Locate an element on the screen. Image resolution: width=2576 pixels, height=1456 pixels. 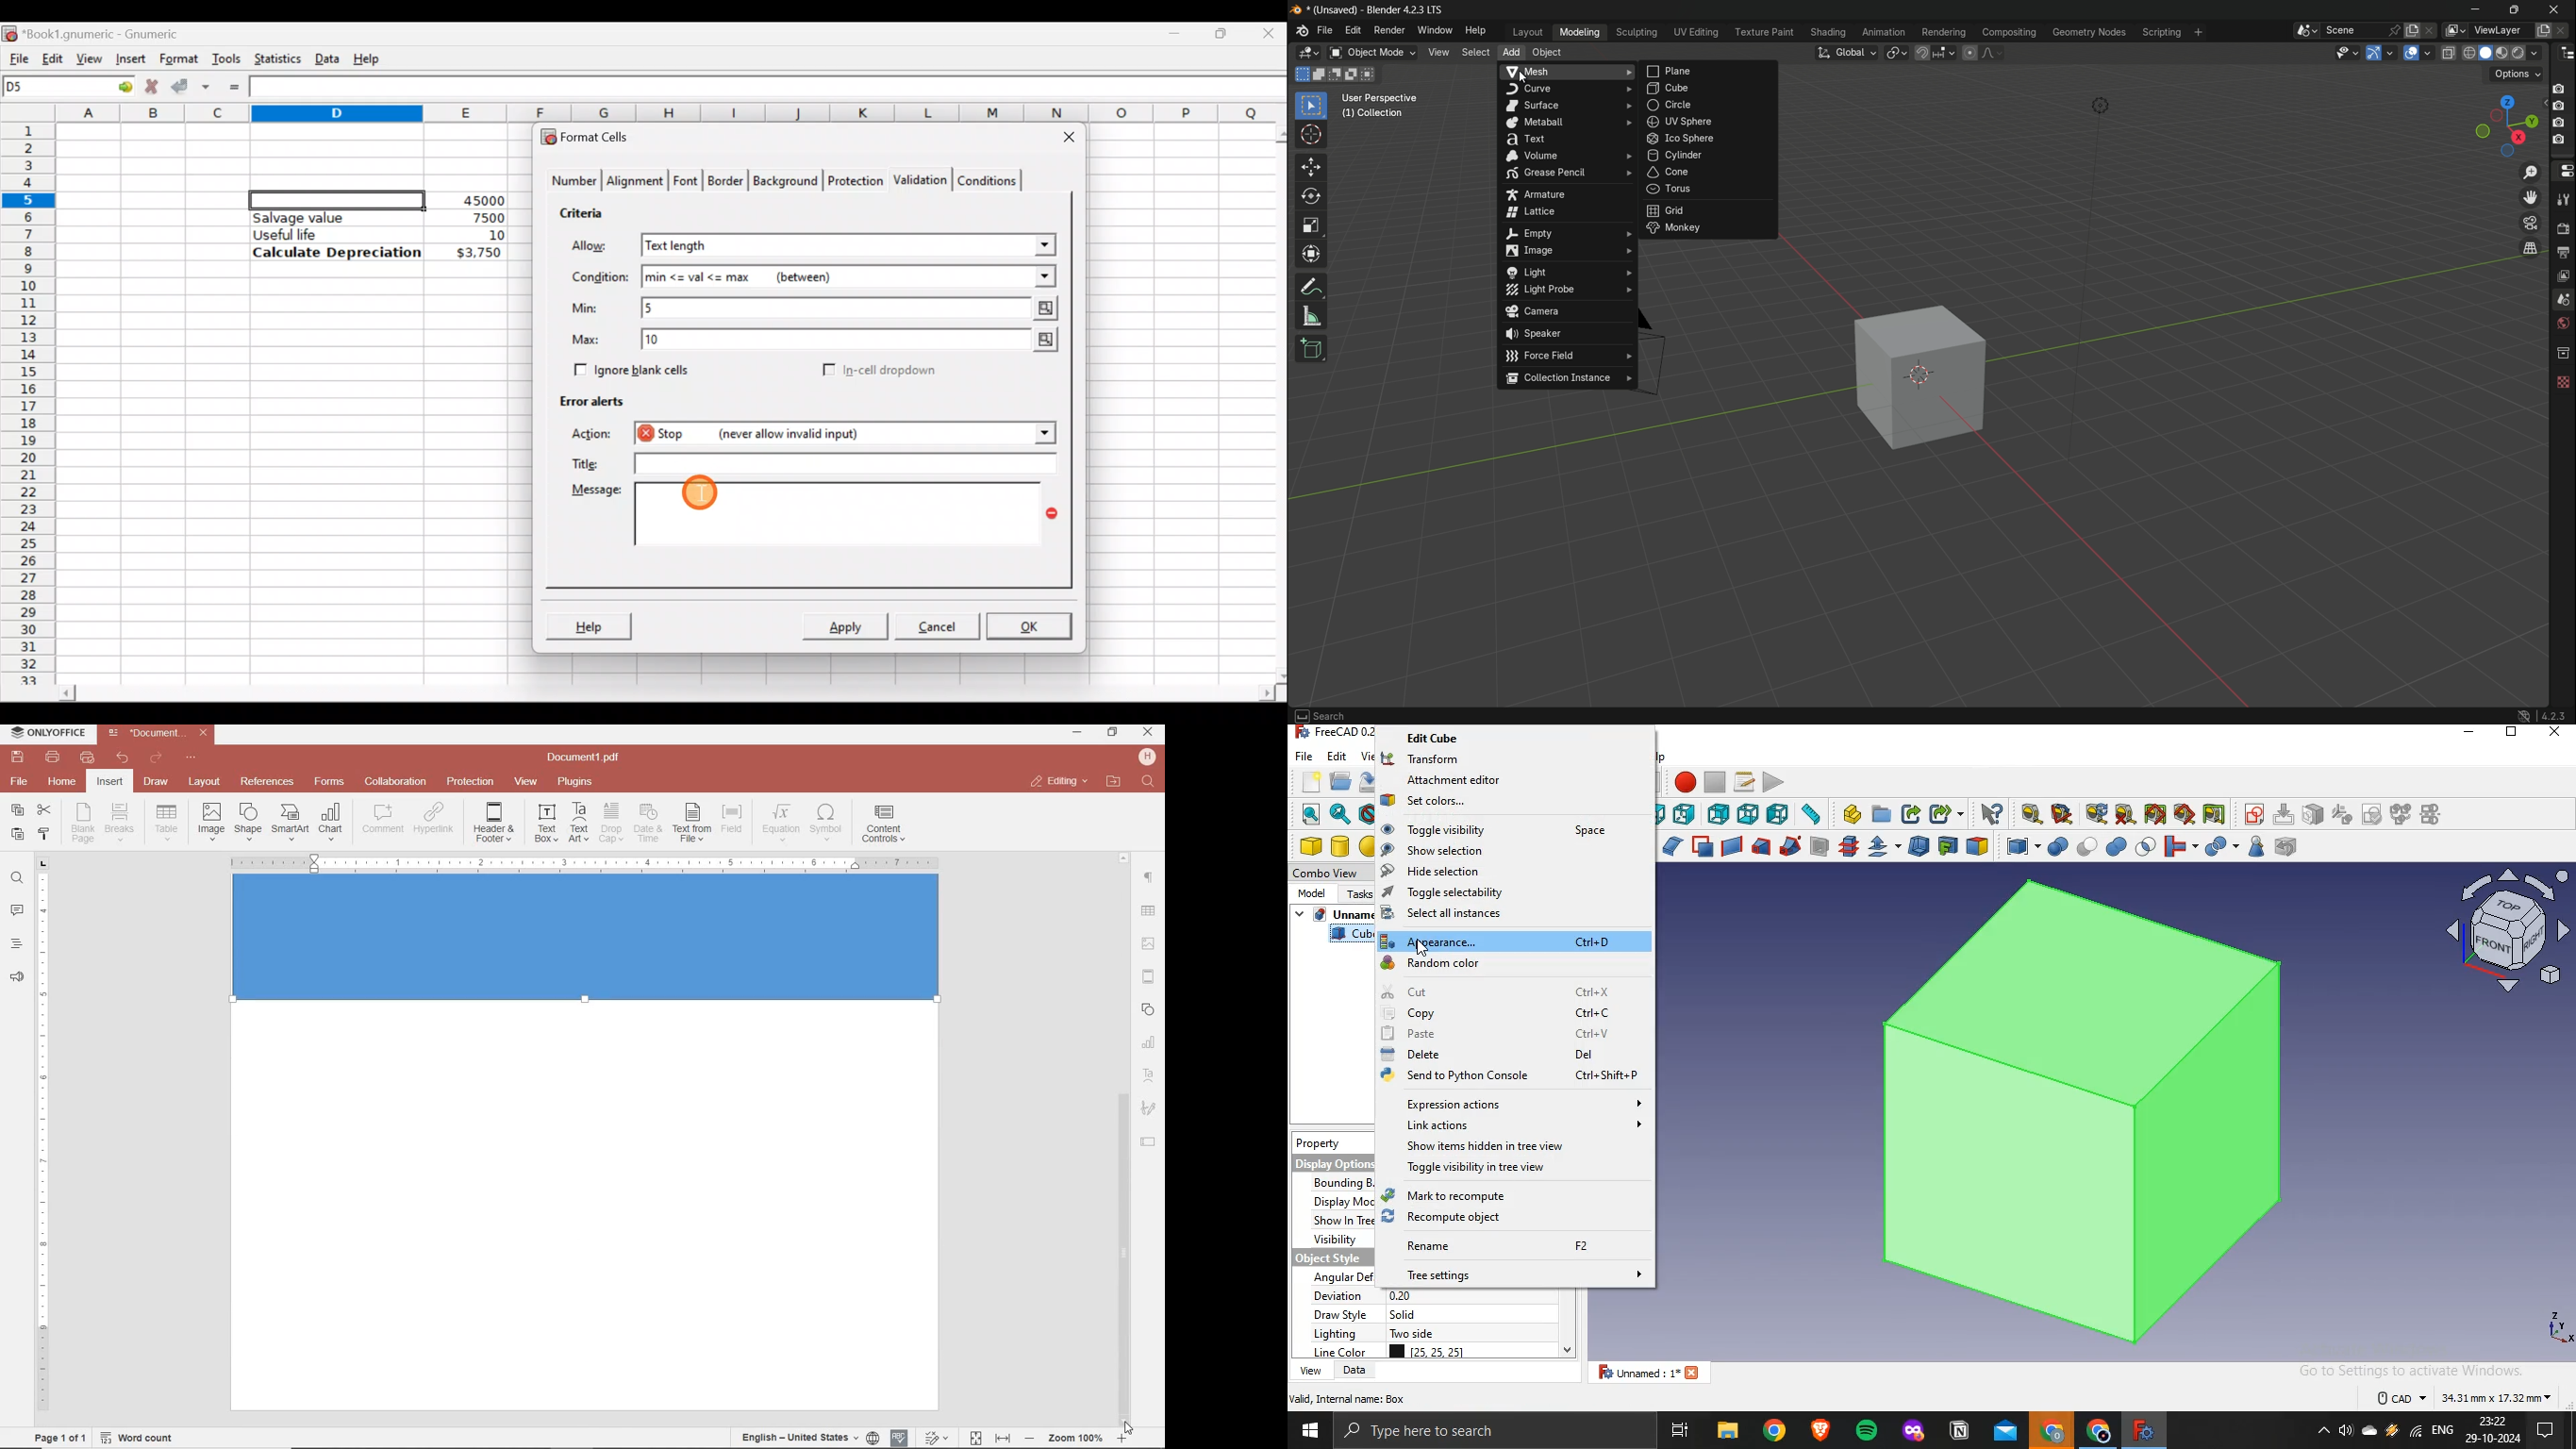
show overlay is located at coordinates (2412, 54).